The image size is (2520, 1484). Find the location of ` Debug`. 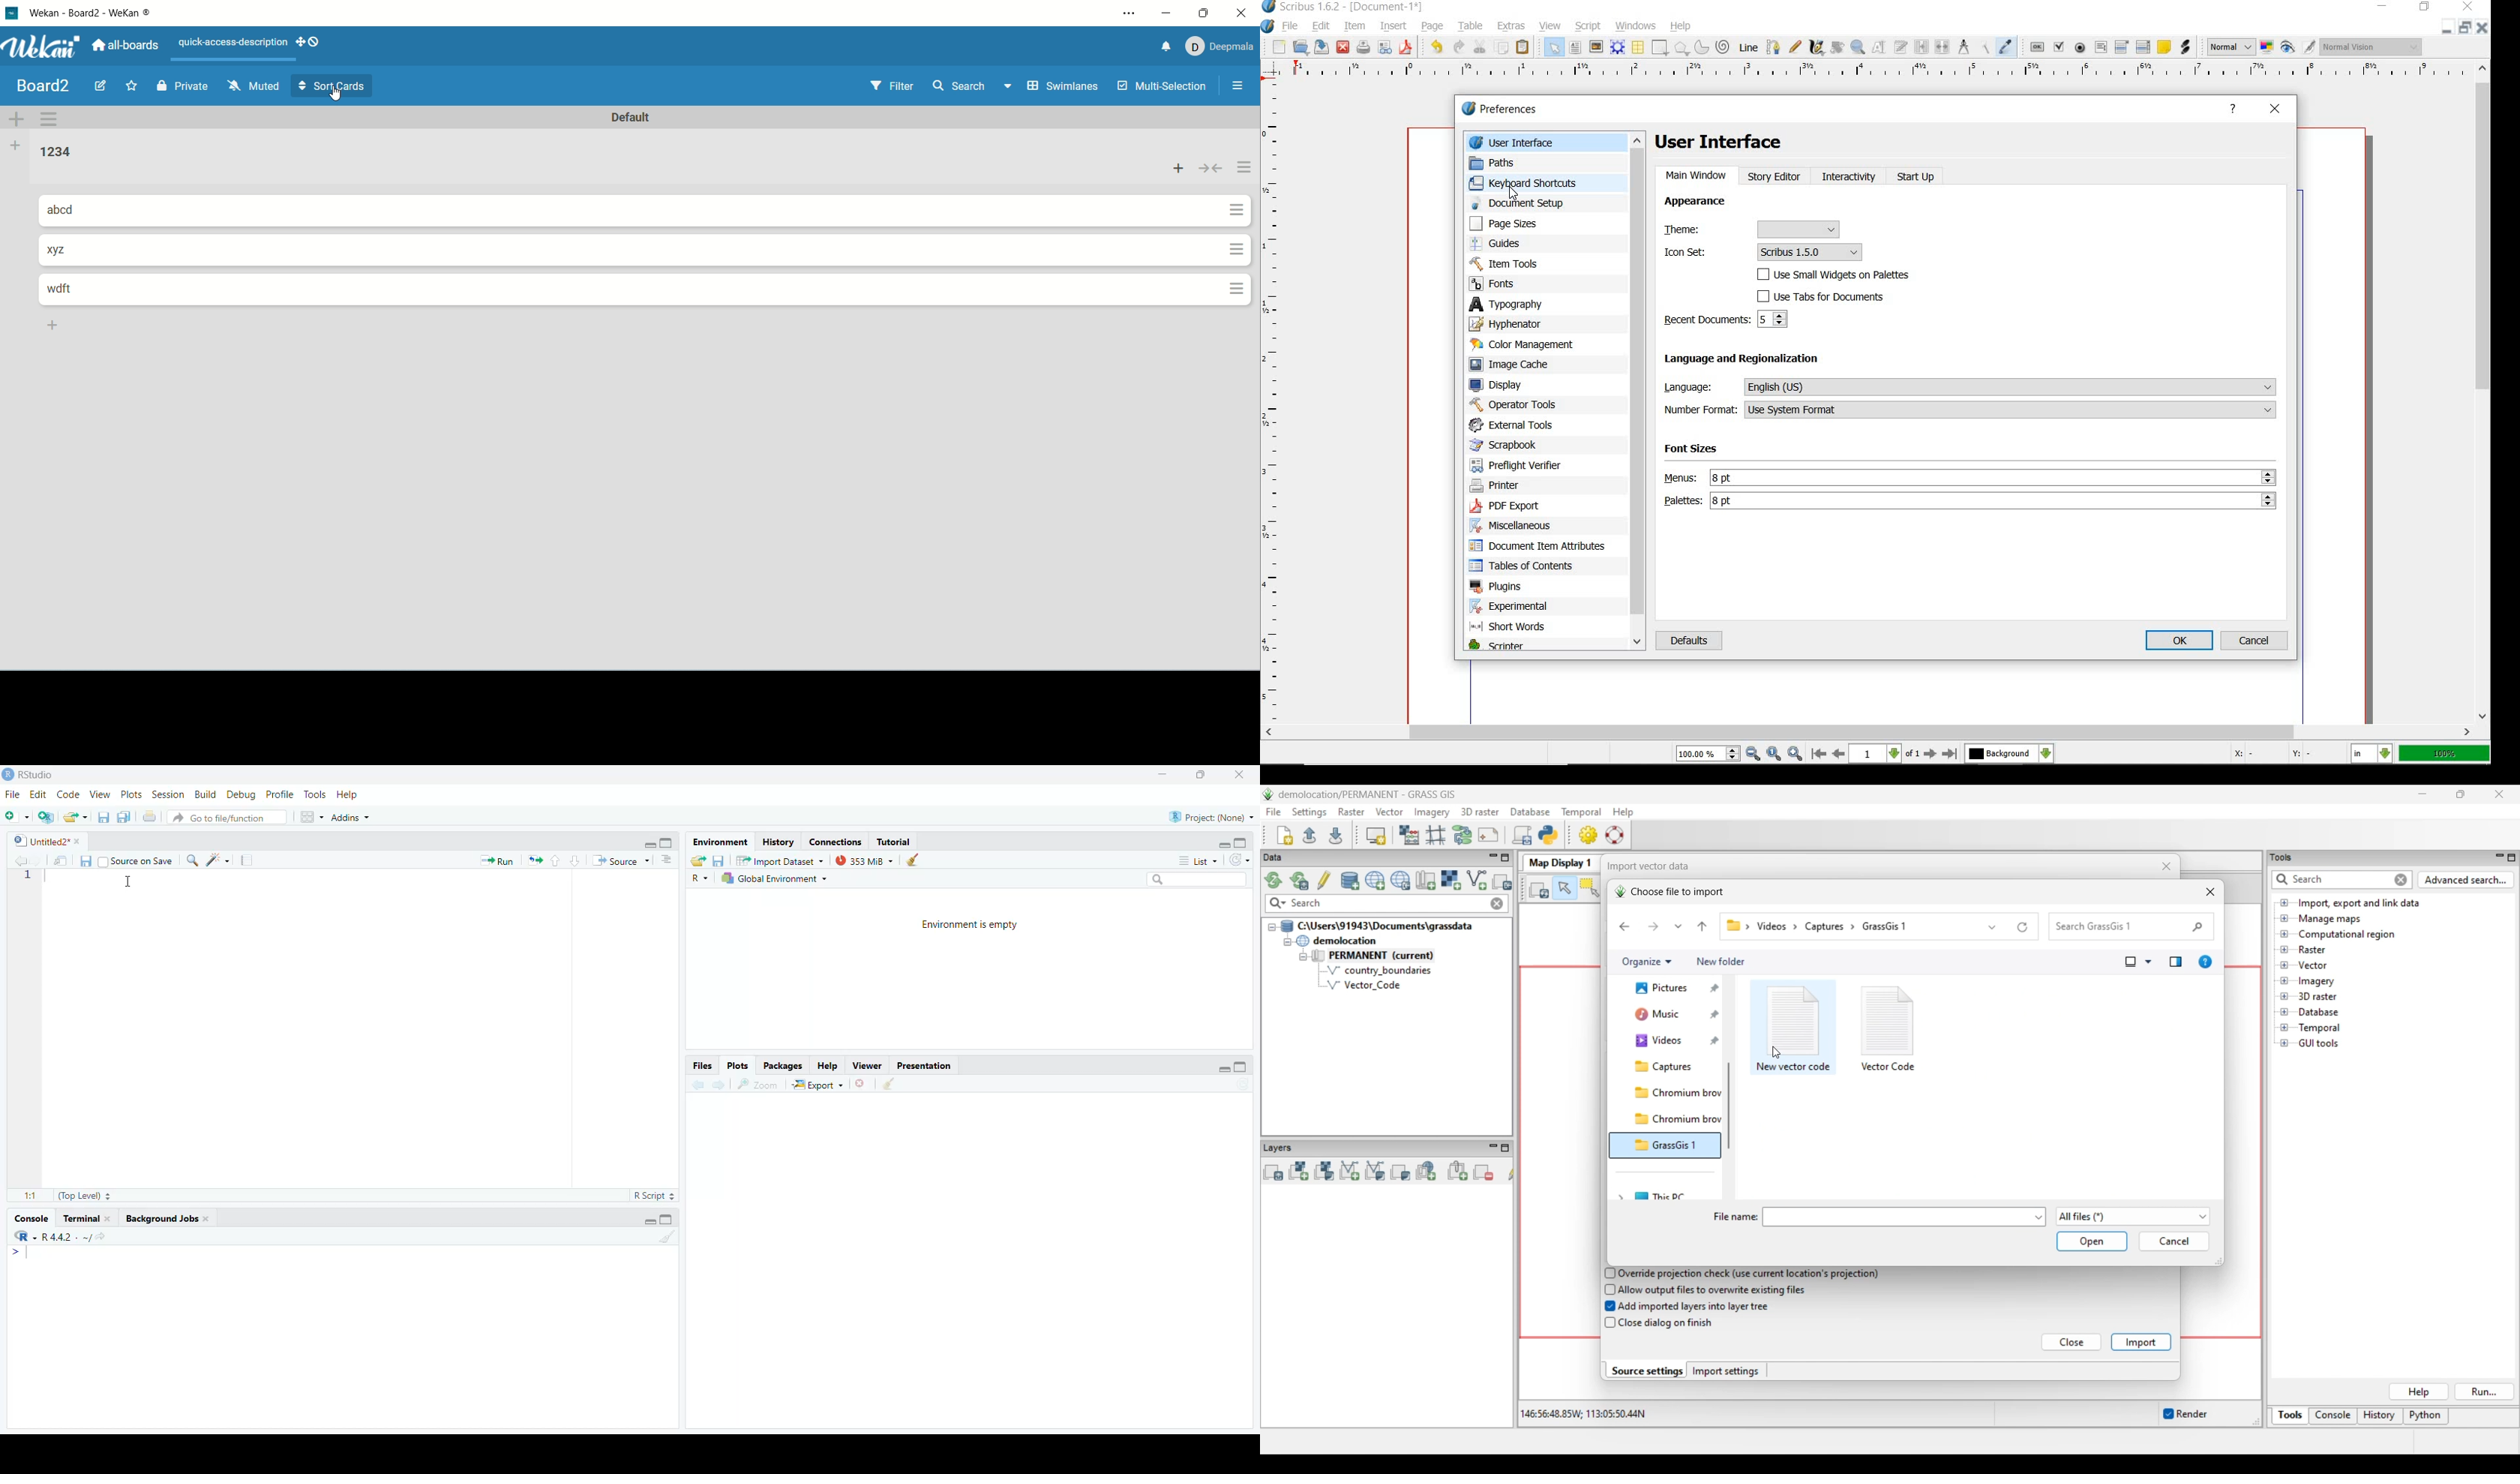

 Debug is located at coordinates (239, 795).